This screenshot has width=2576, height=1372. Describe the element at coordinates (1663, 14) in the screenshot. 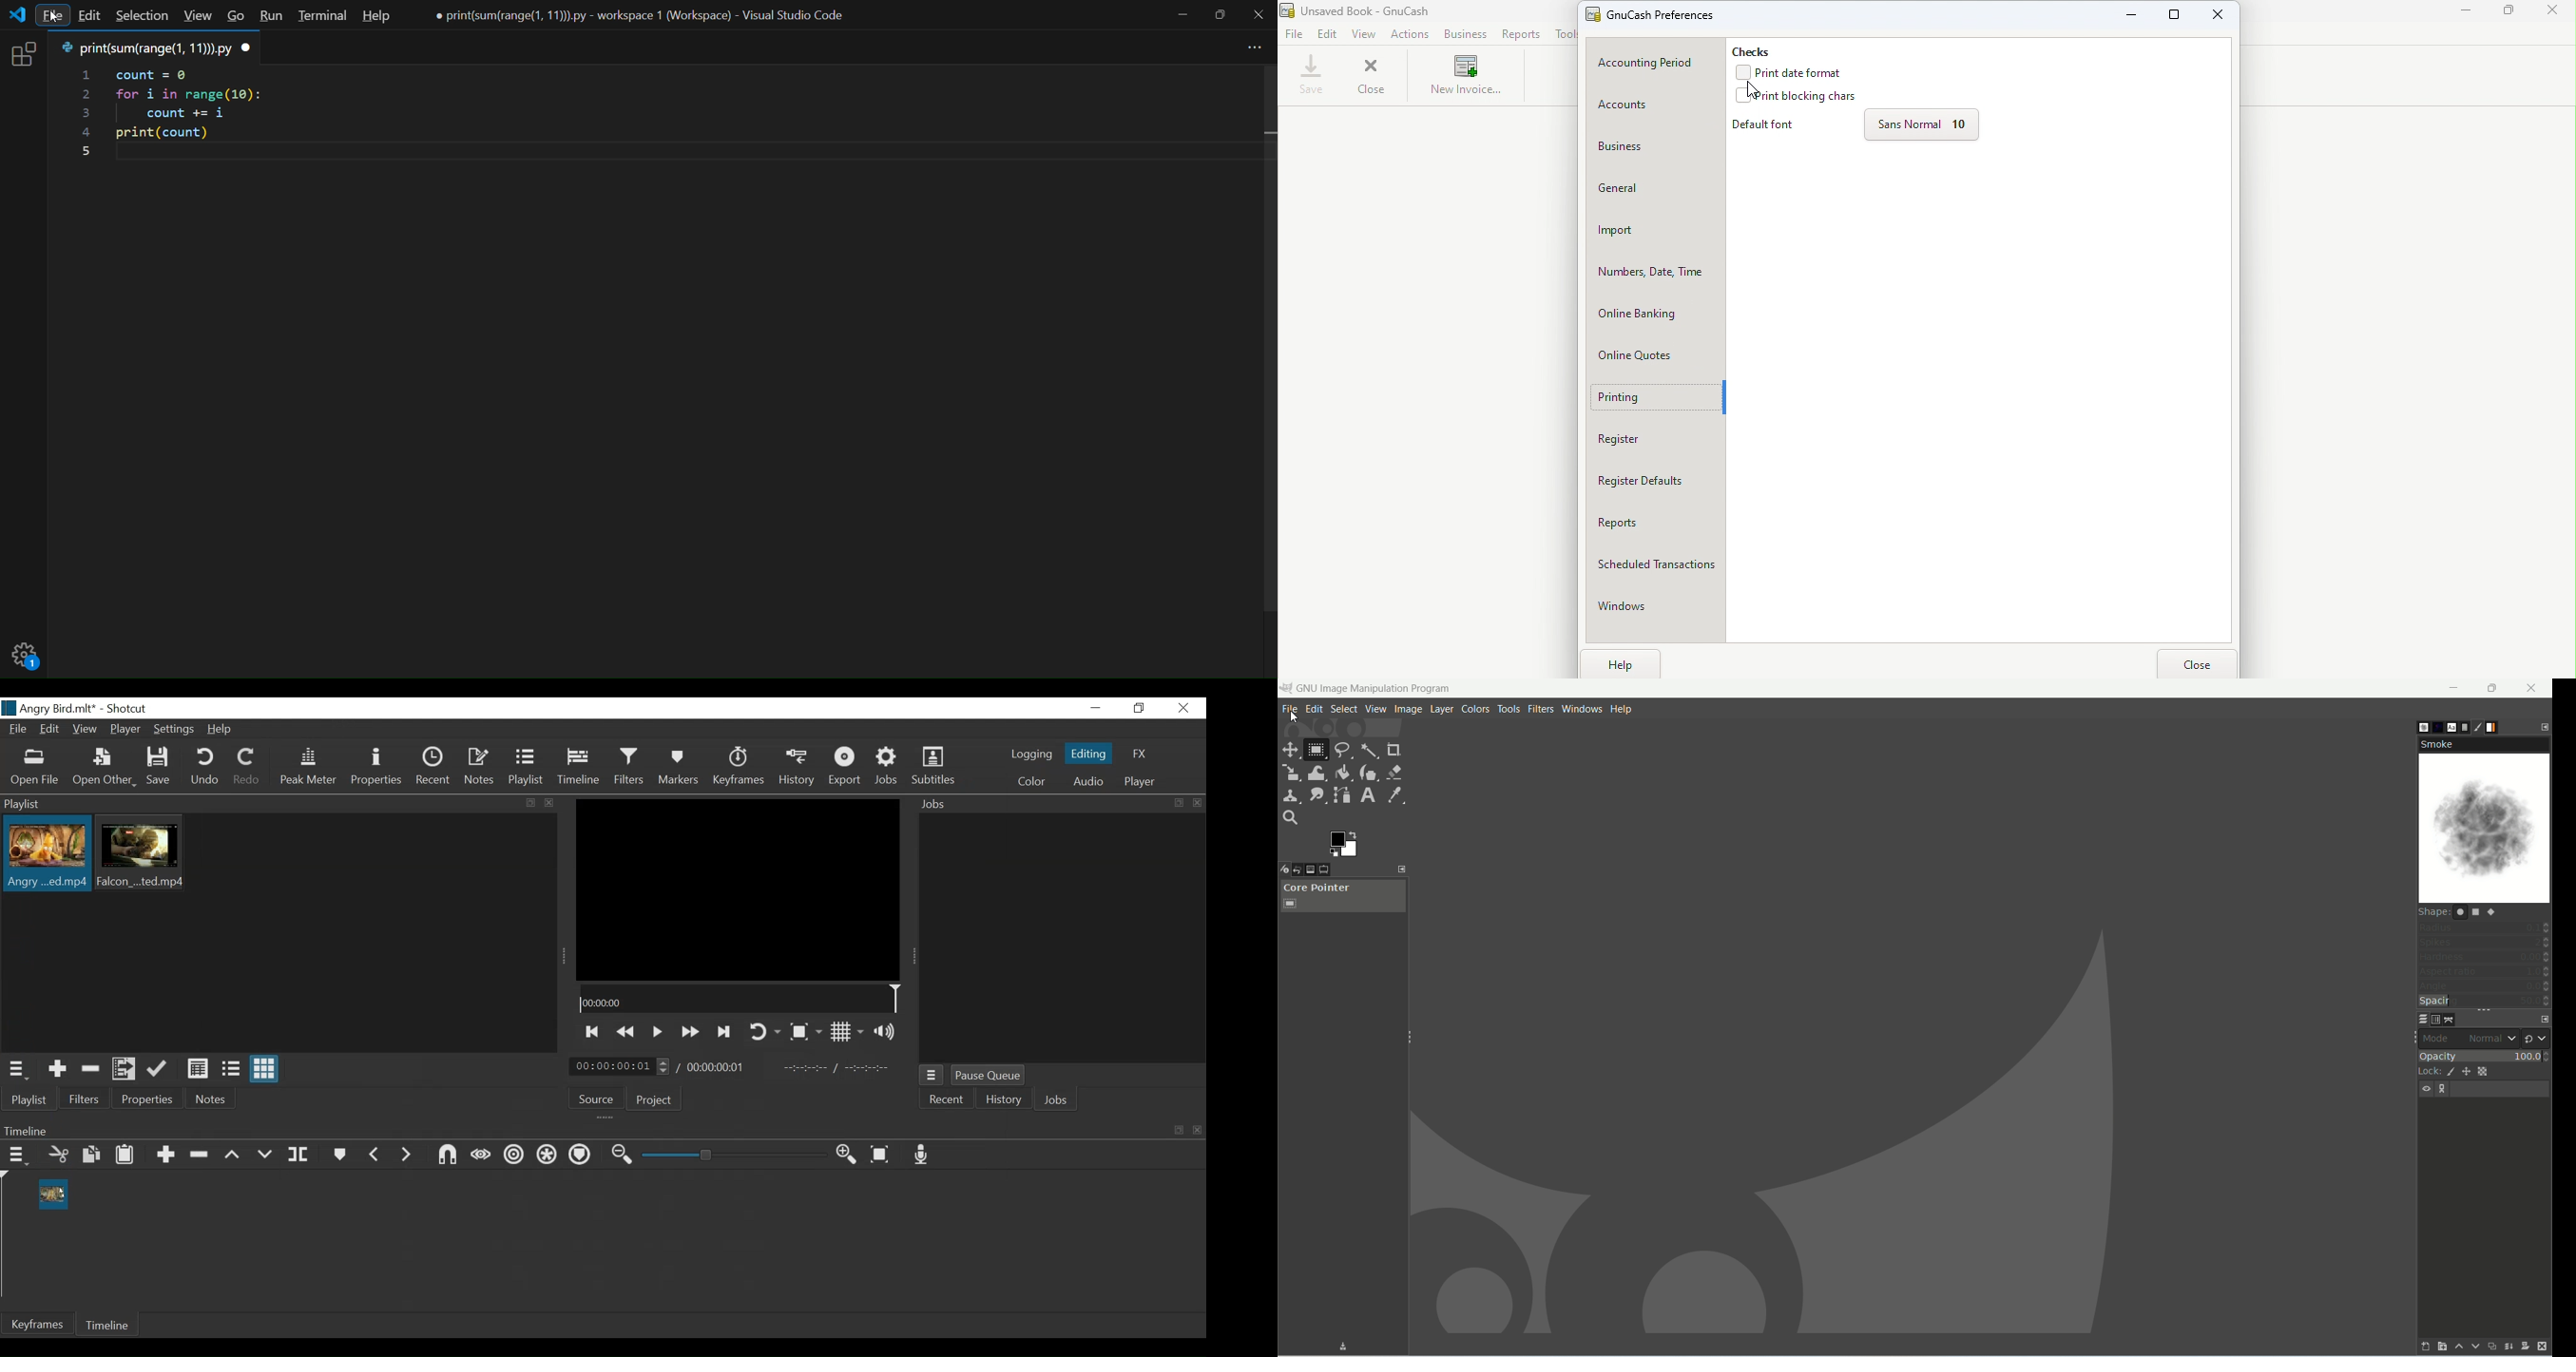

I see `GnuCash prreferences` at that location.